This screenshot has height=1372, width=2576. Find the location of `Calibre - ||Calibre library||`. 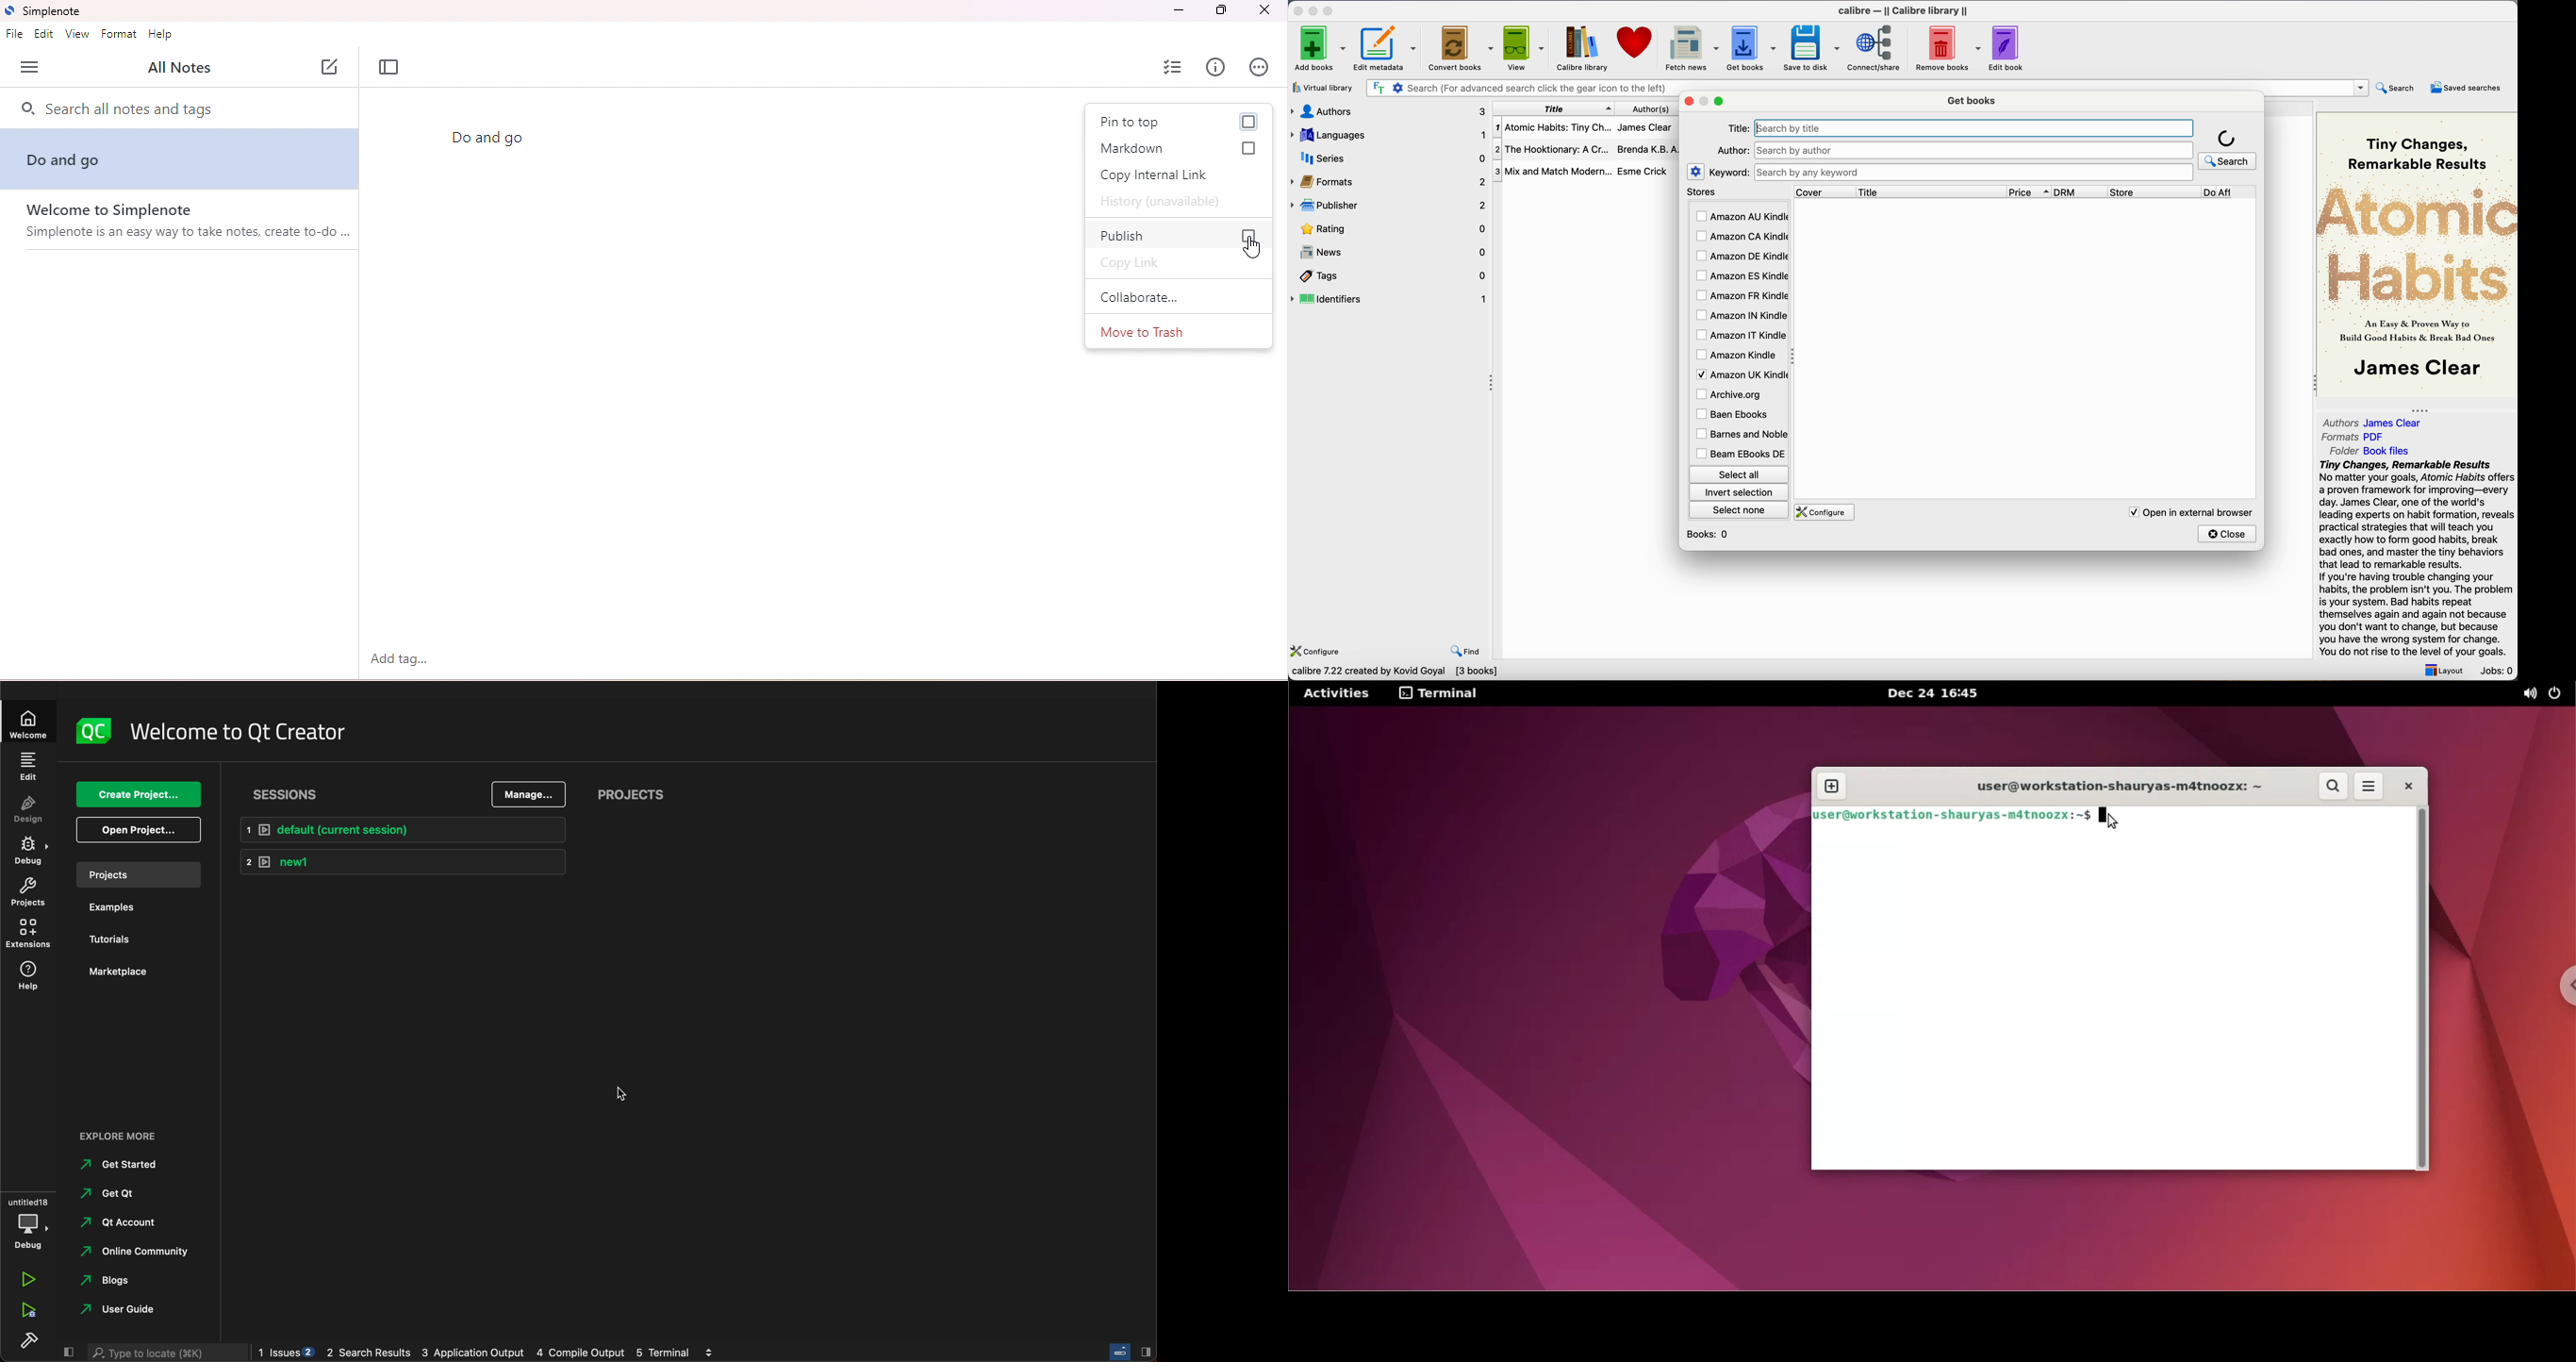

Calibre - ||Calibre library|| is located at coordinates (1903, 11).